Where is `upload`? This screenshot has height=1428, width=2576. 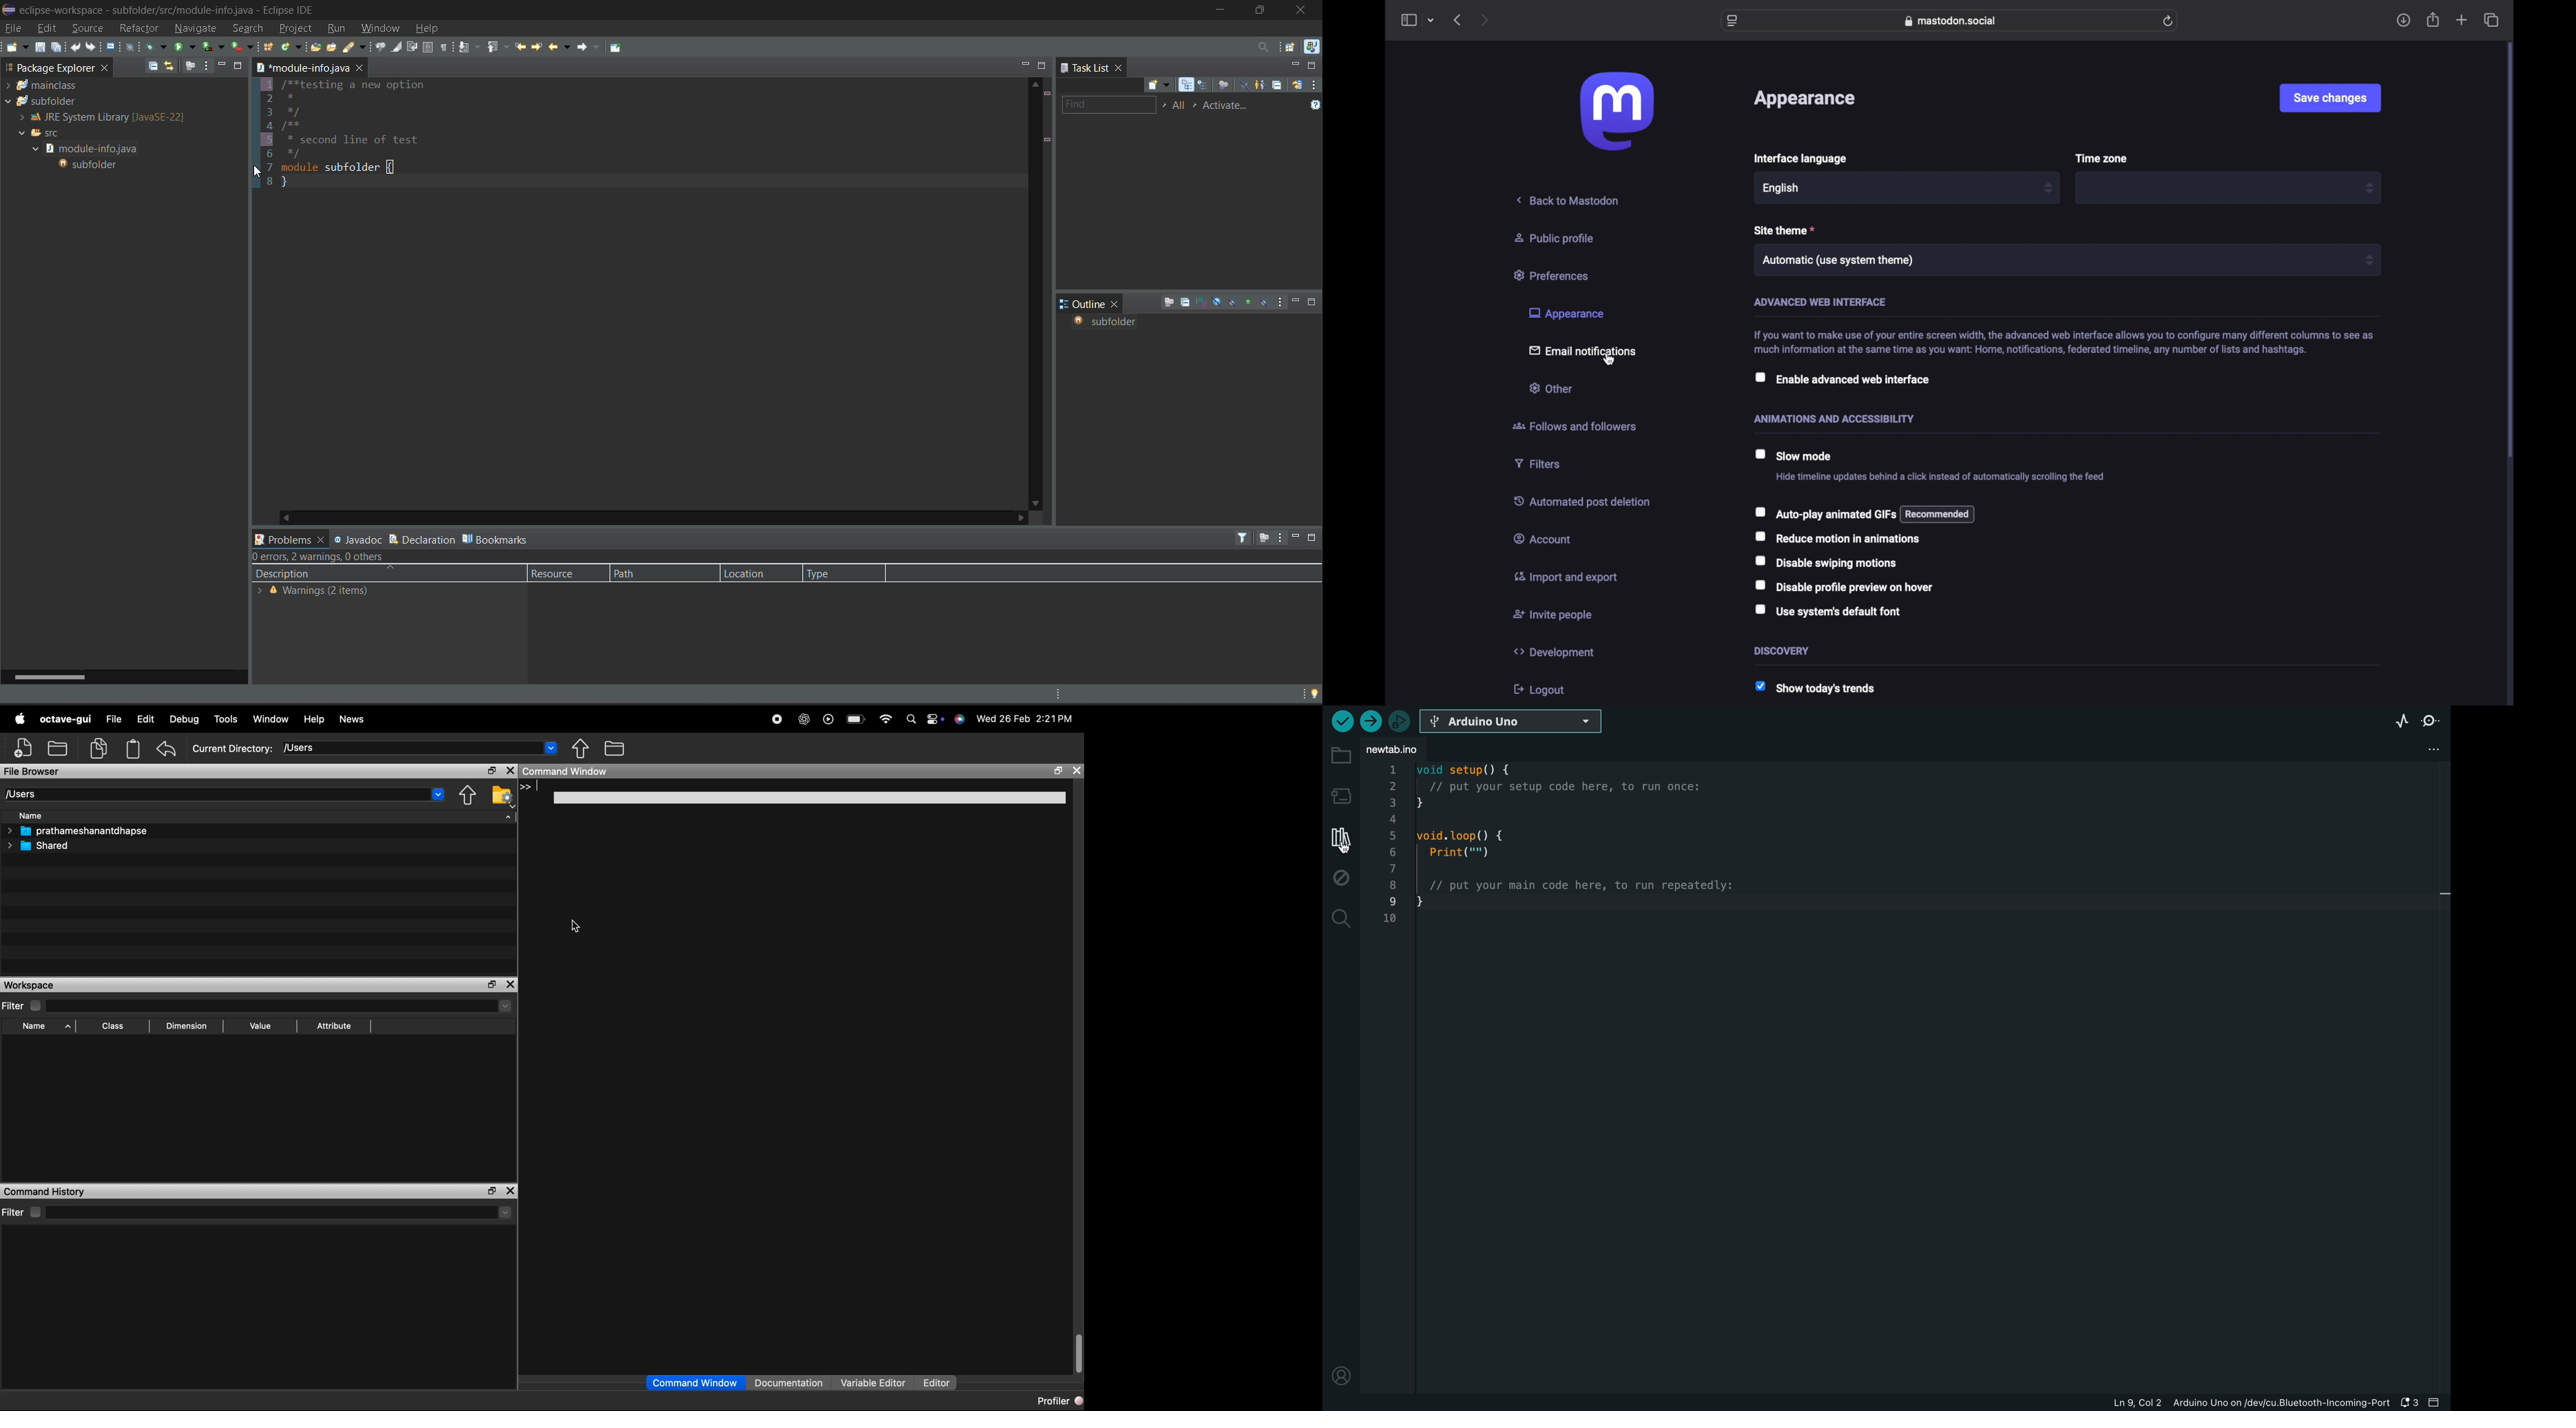
upload is located at coordinates (1370, 721).